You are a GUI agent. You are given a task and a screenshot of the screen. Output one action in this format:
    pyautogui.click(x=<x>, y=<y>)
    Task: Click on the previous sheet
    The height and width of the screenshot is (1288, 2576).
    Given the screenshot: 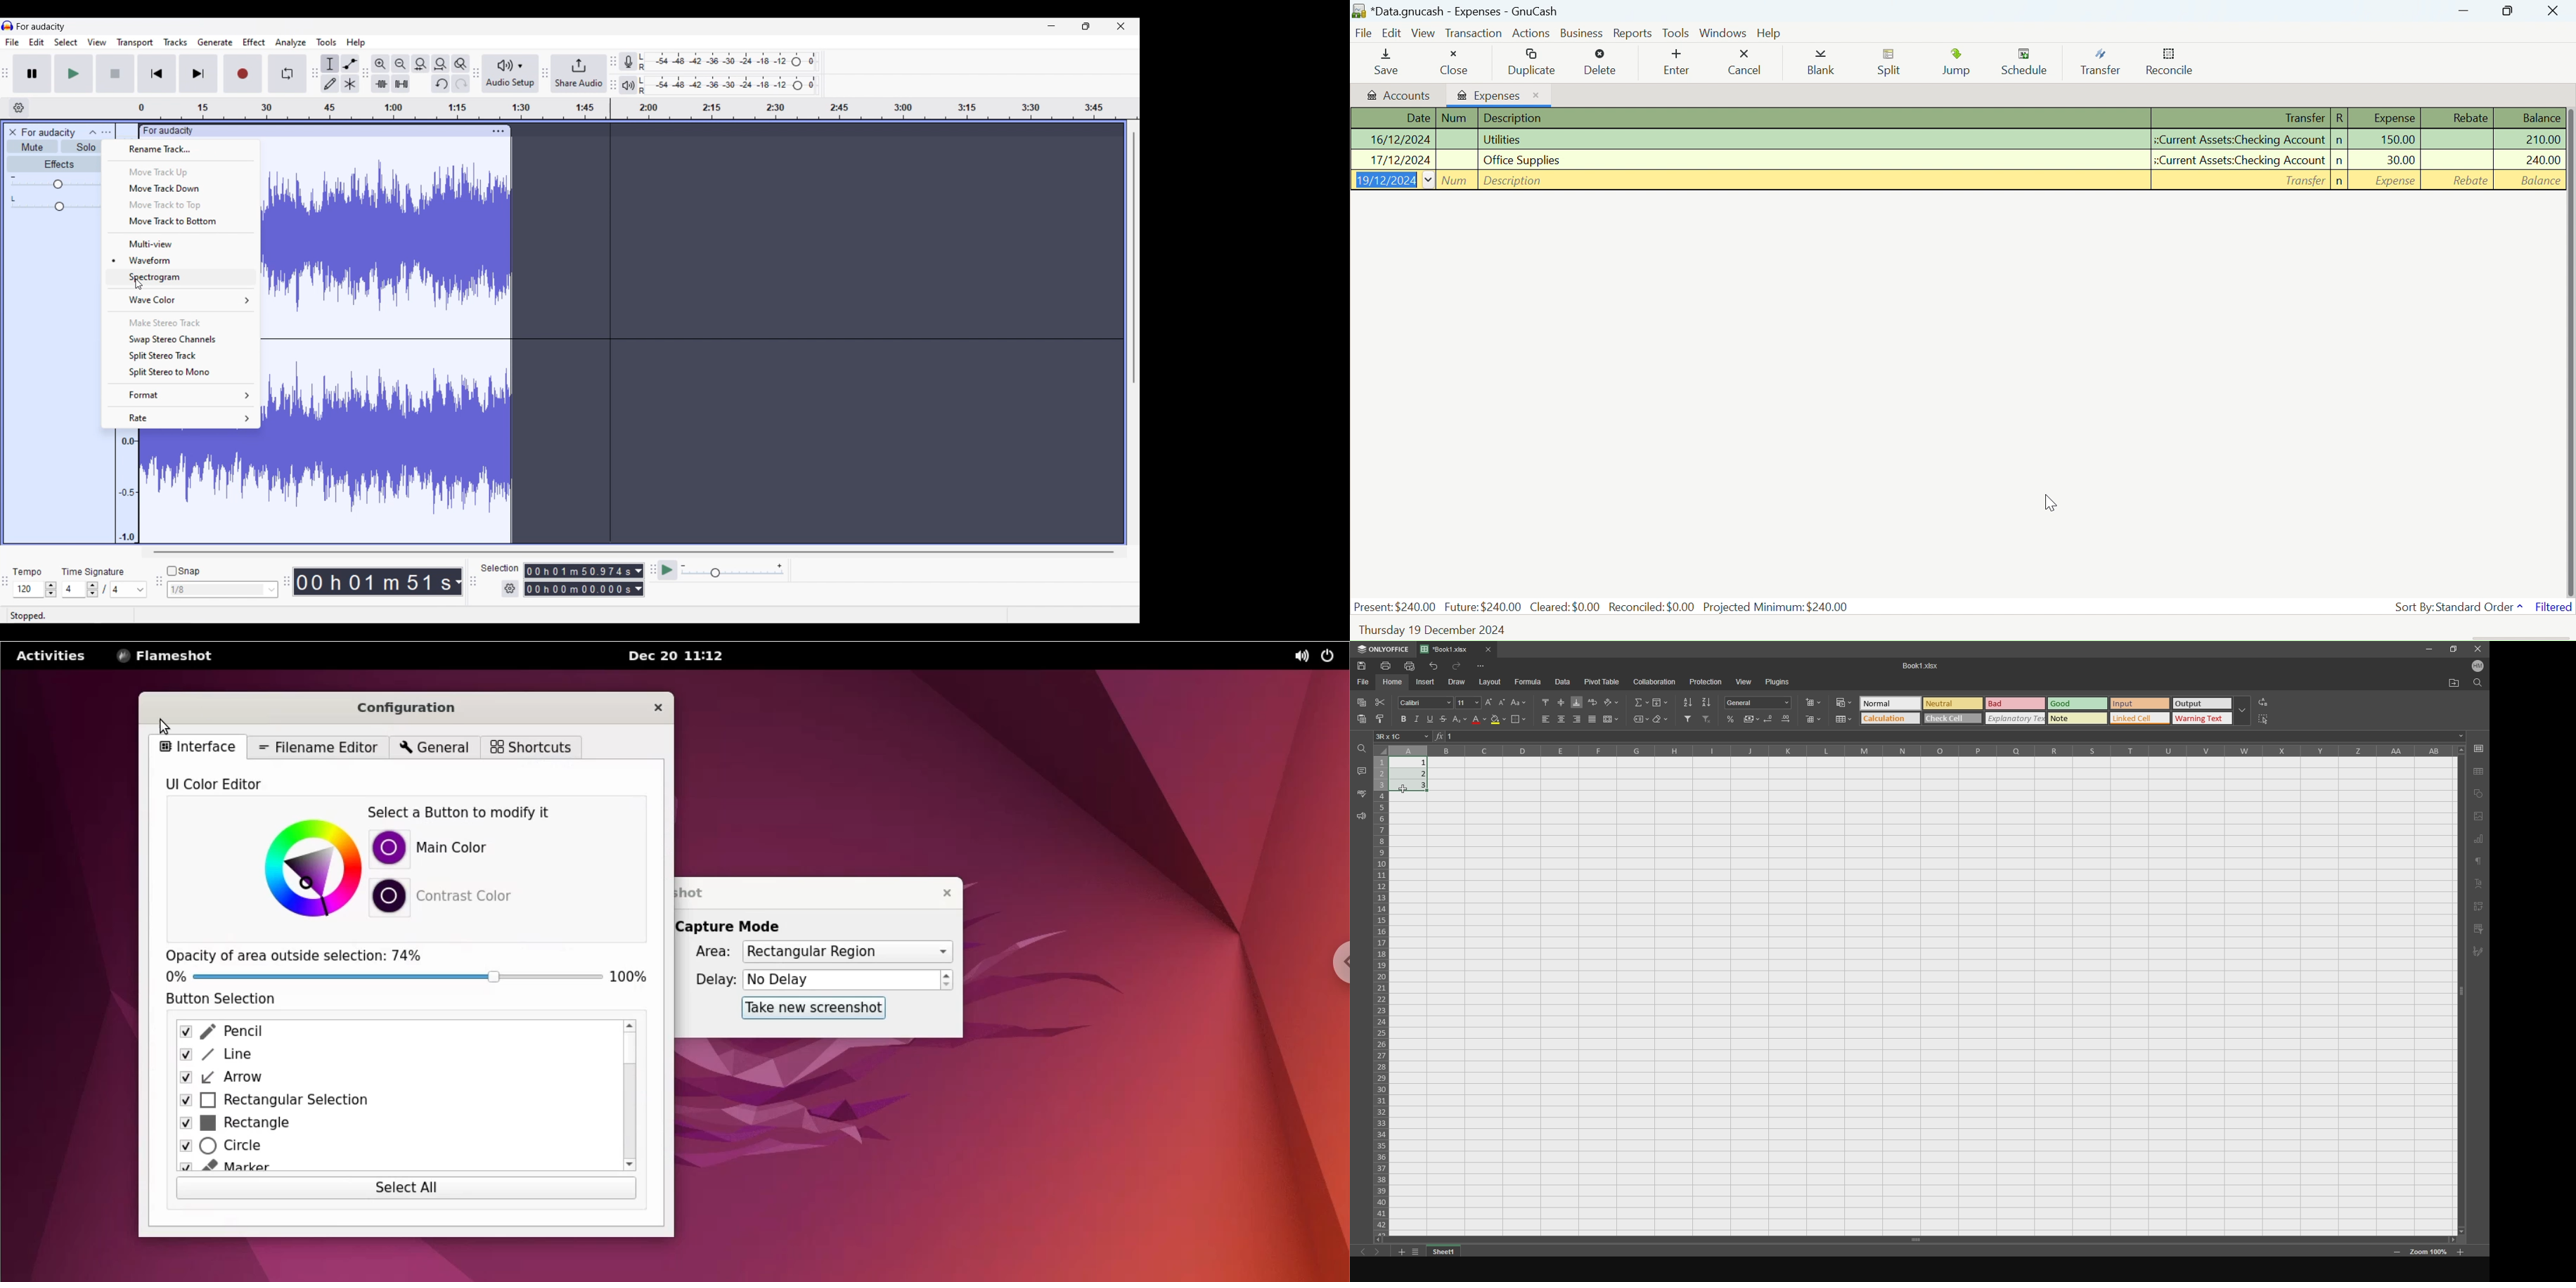 What is the action you would take?
    pyautogui.click(x=1361, y=1249)
    